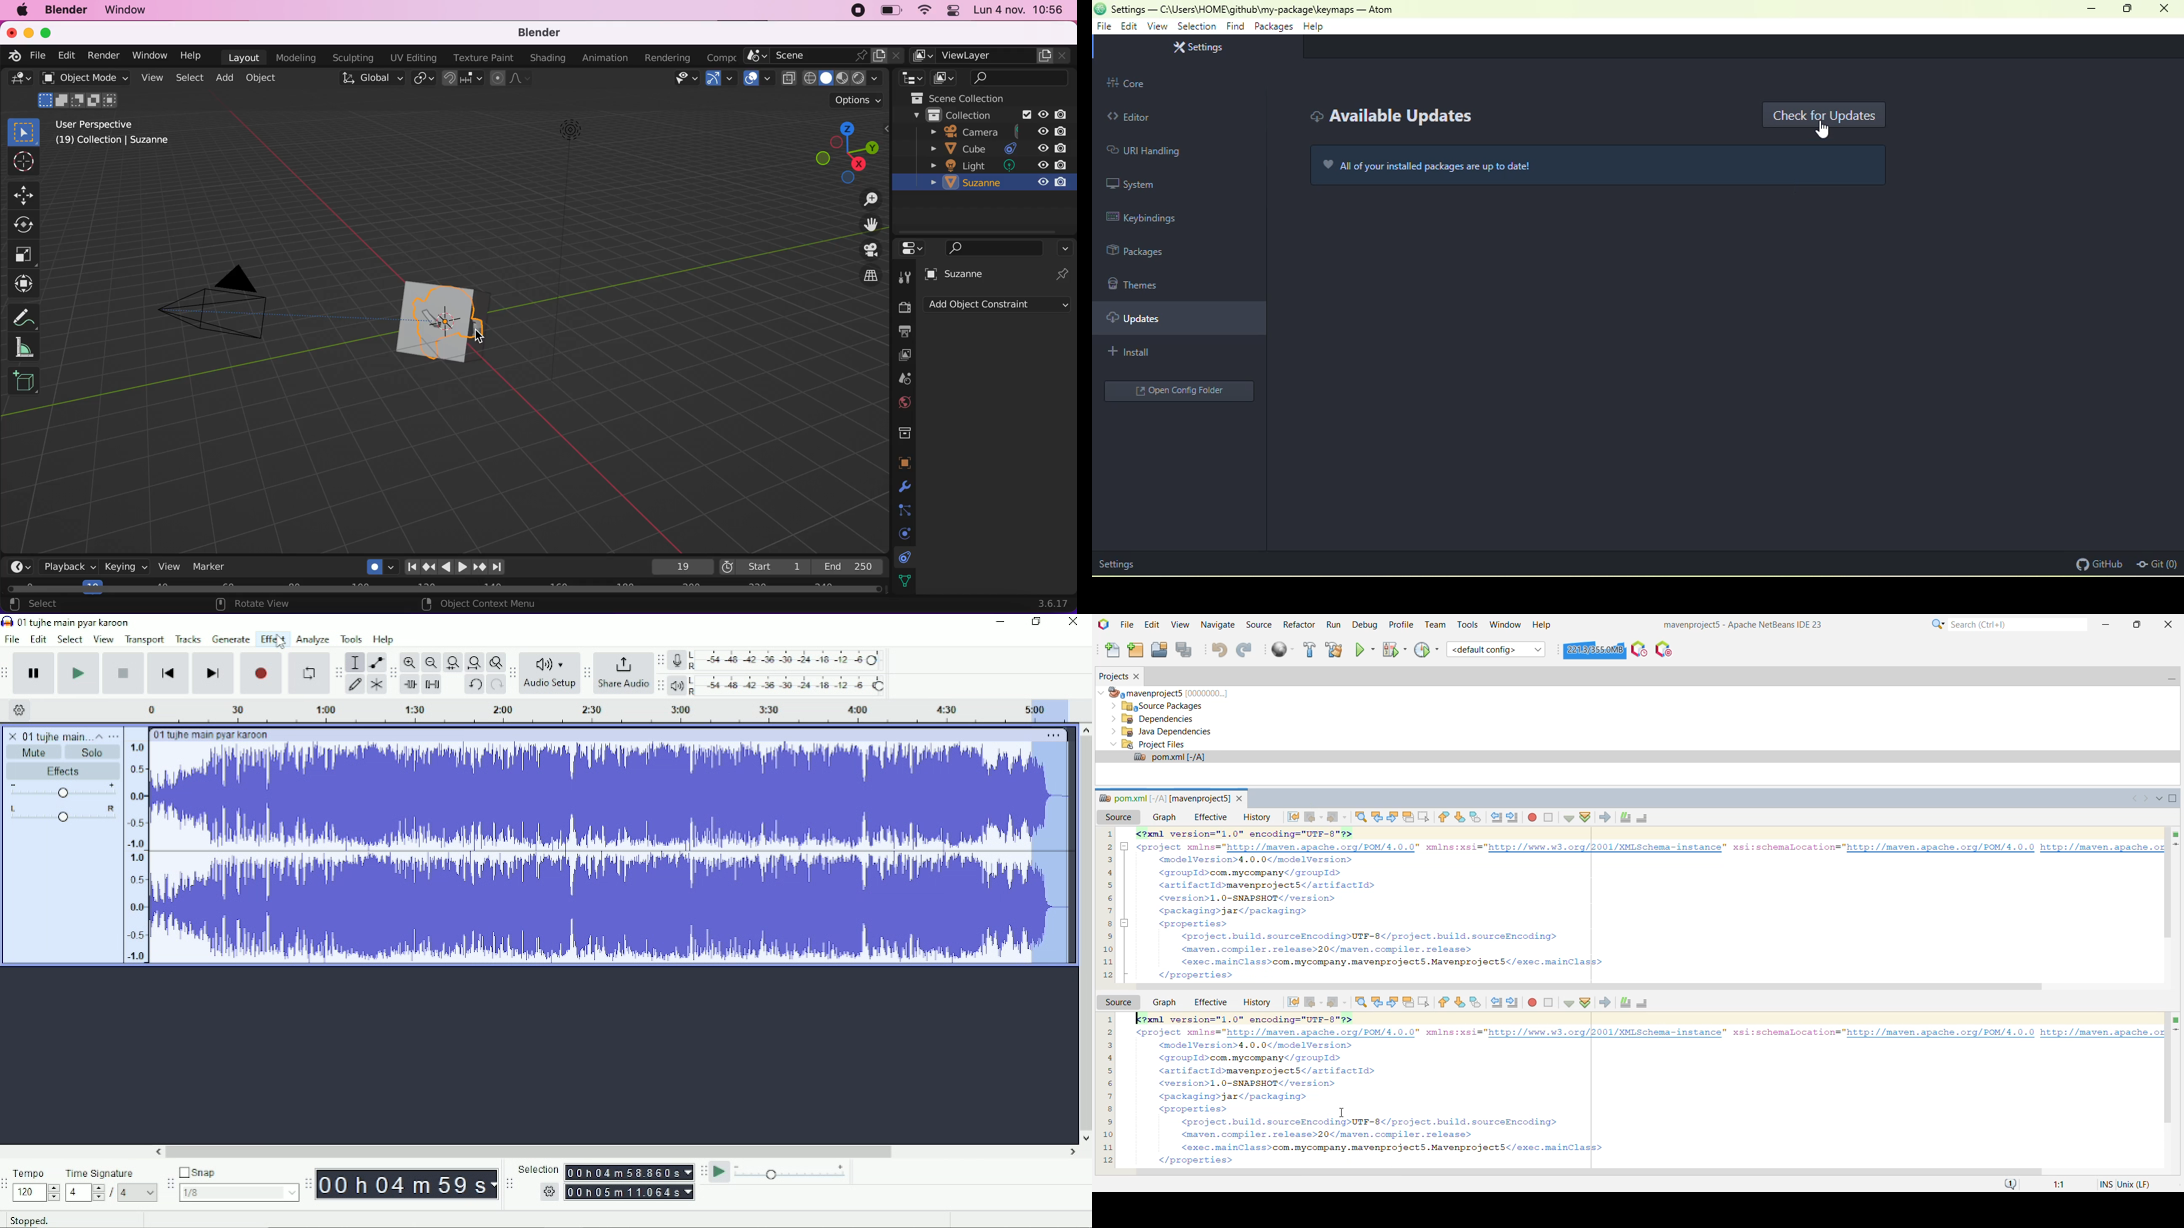  What do you see at coordinates (721, 1172) in the screenshot?
I see `Play-at-speed` at bounding box center [721, 1172].